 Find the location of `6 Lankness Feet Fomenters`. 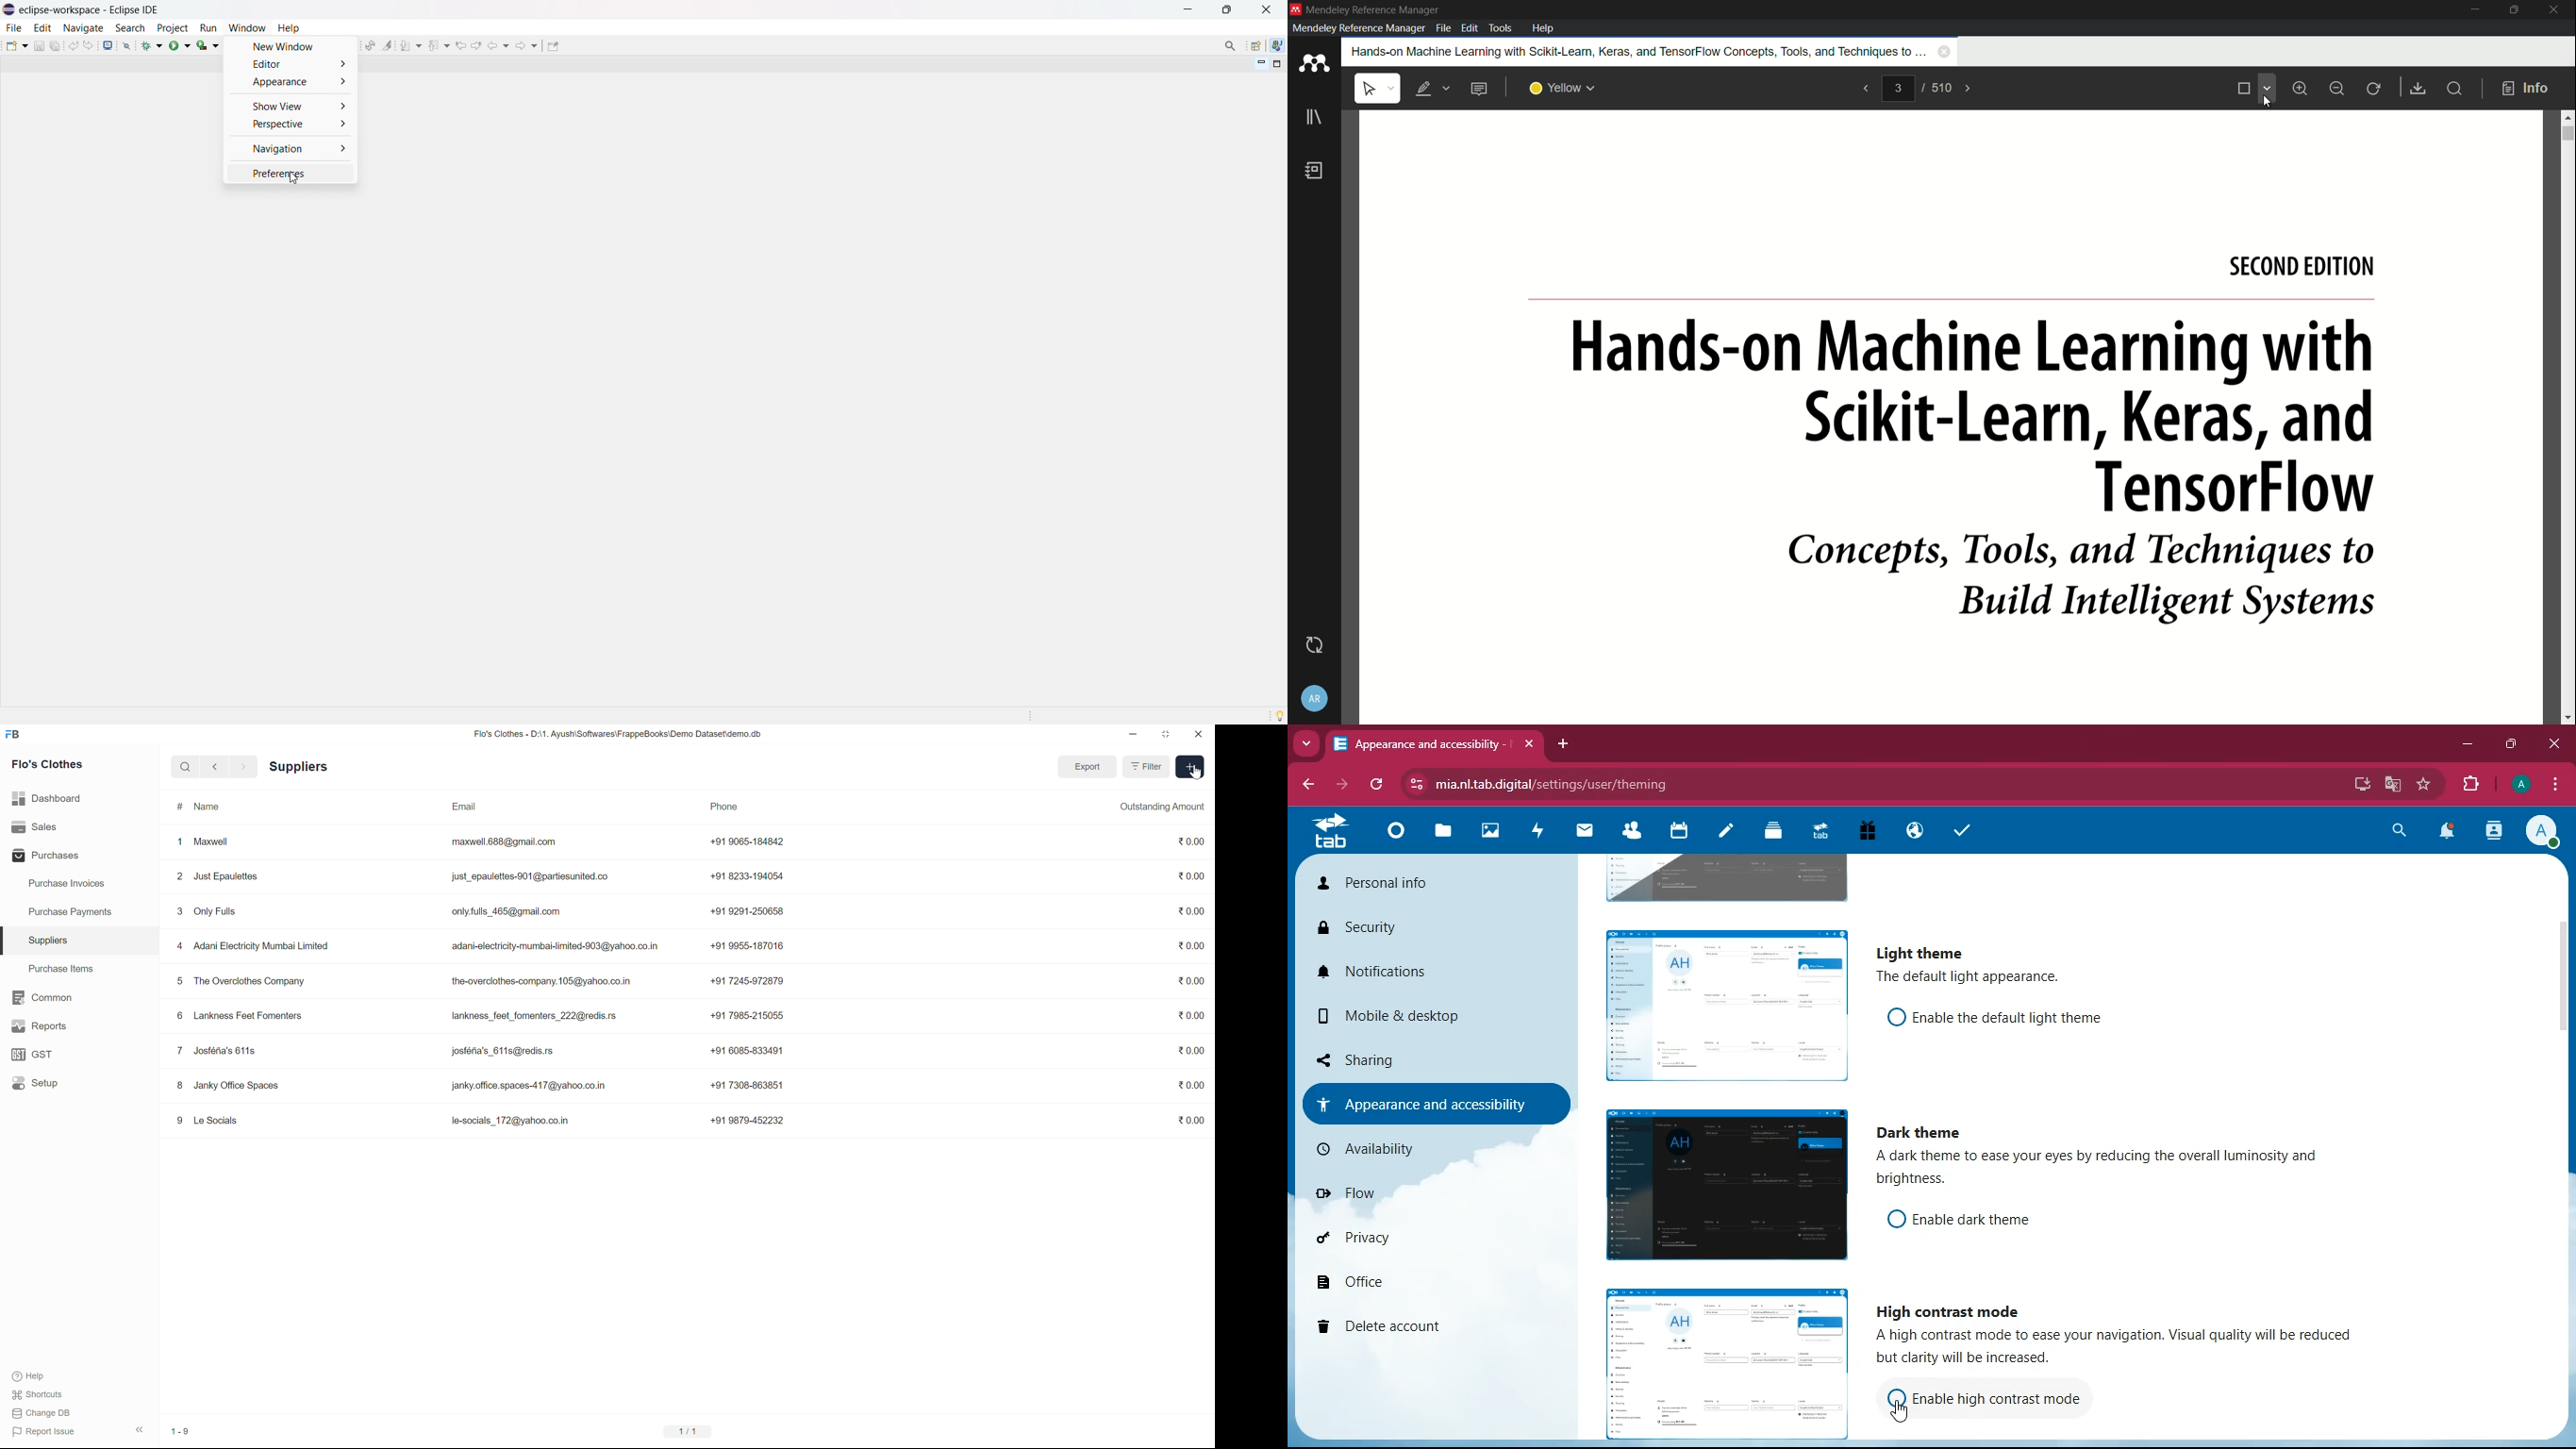

6 Lankness Feet Fomenters is located at coordinates (241, 1016).